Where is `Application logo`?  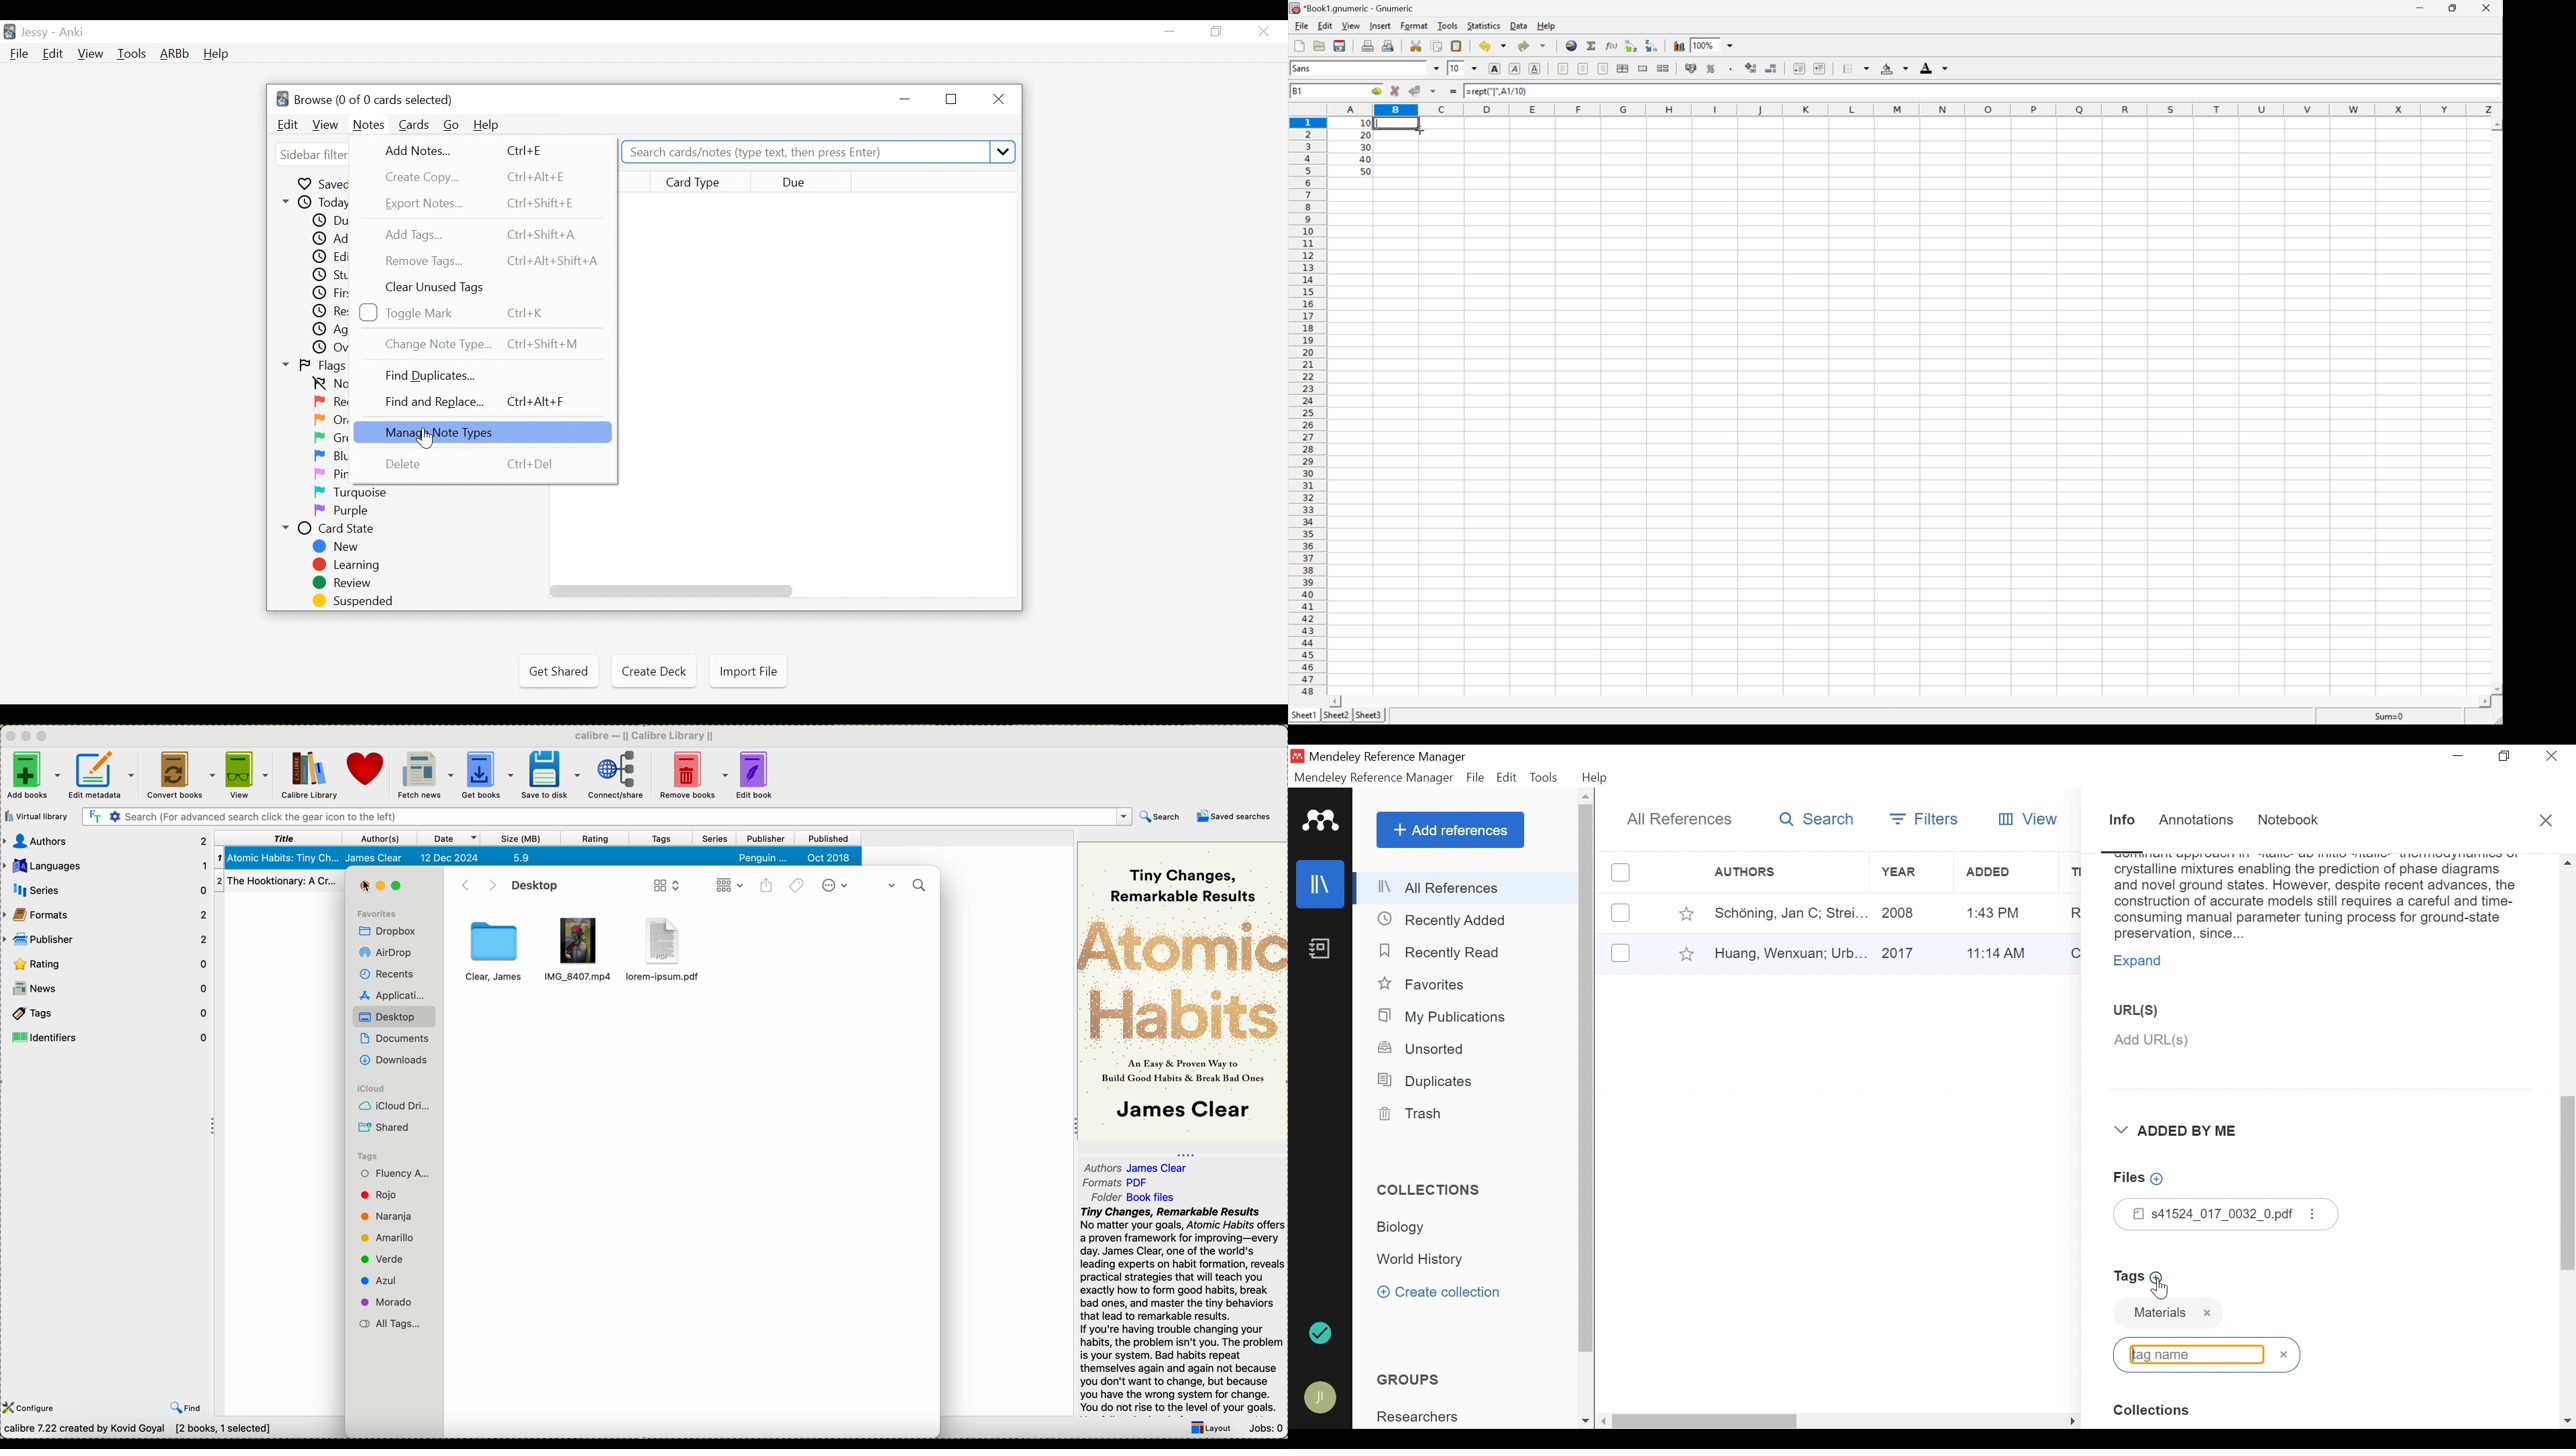
Application logo is located at coordinates (282, 98).